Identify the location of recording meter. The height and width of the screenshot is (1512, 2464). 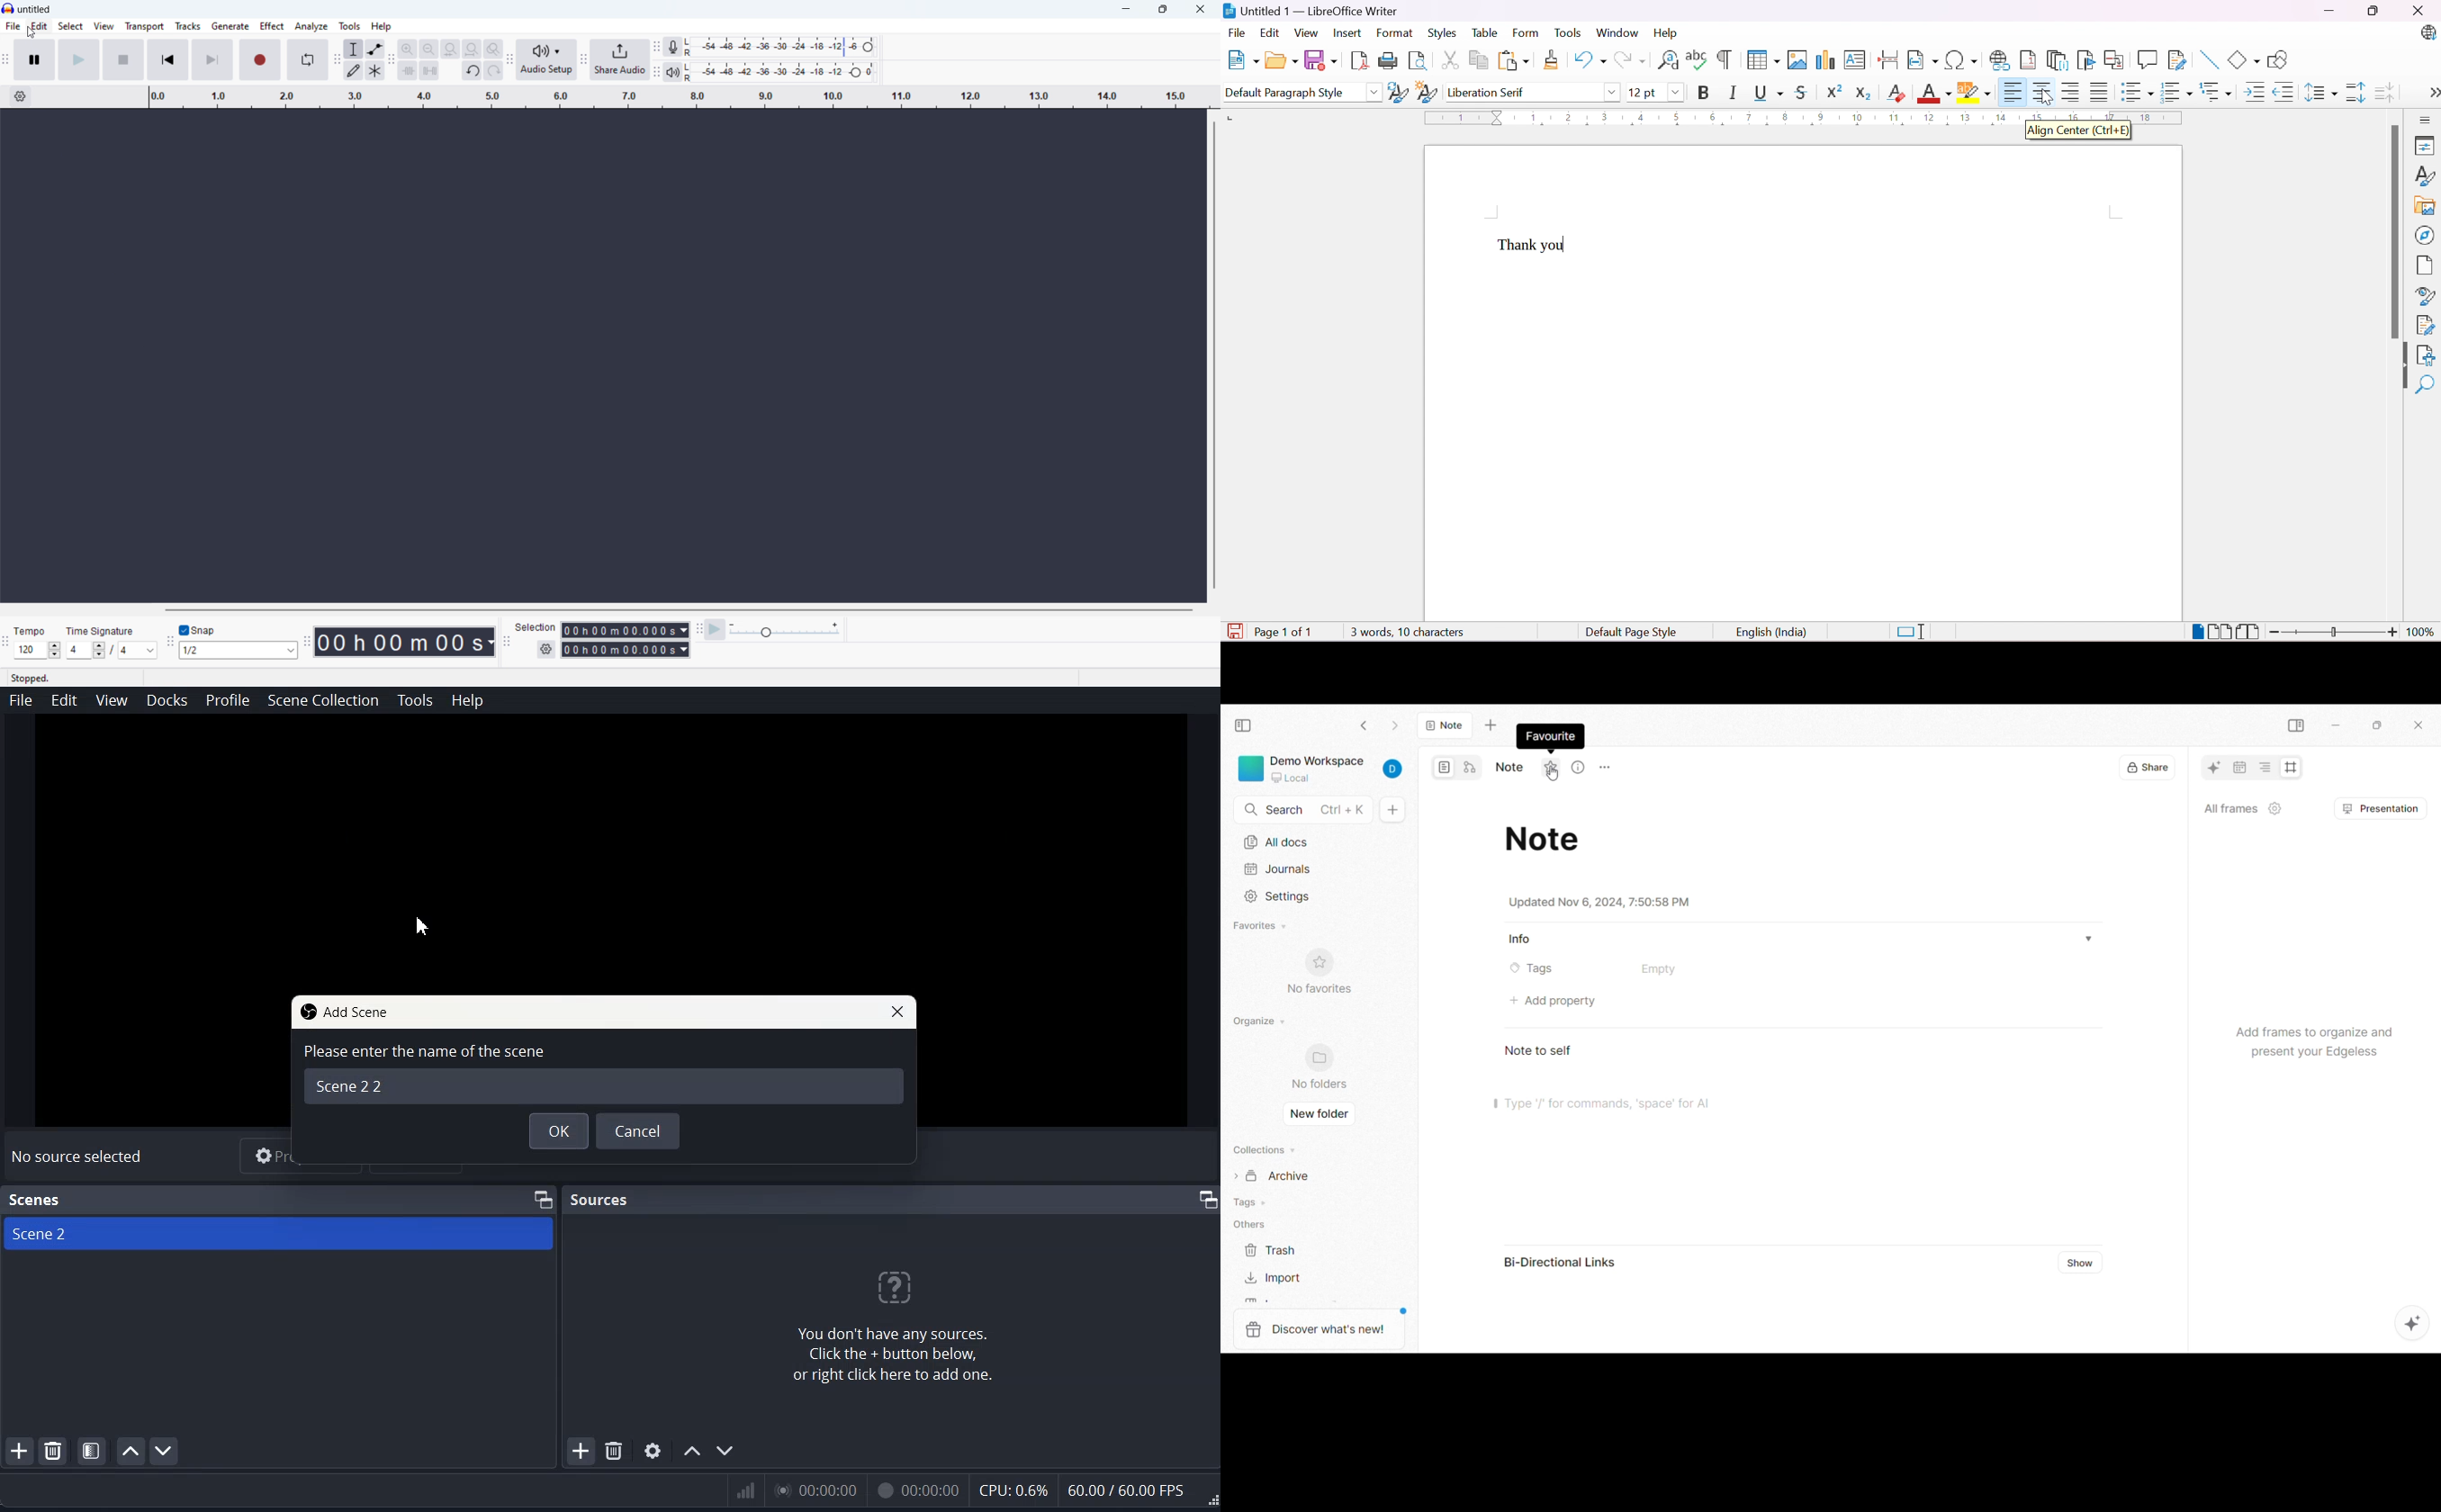
(673, 47).